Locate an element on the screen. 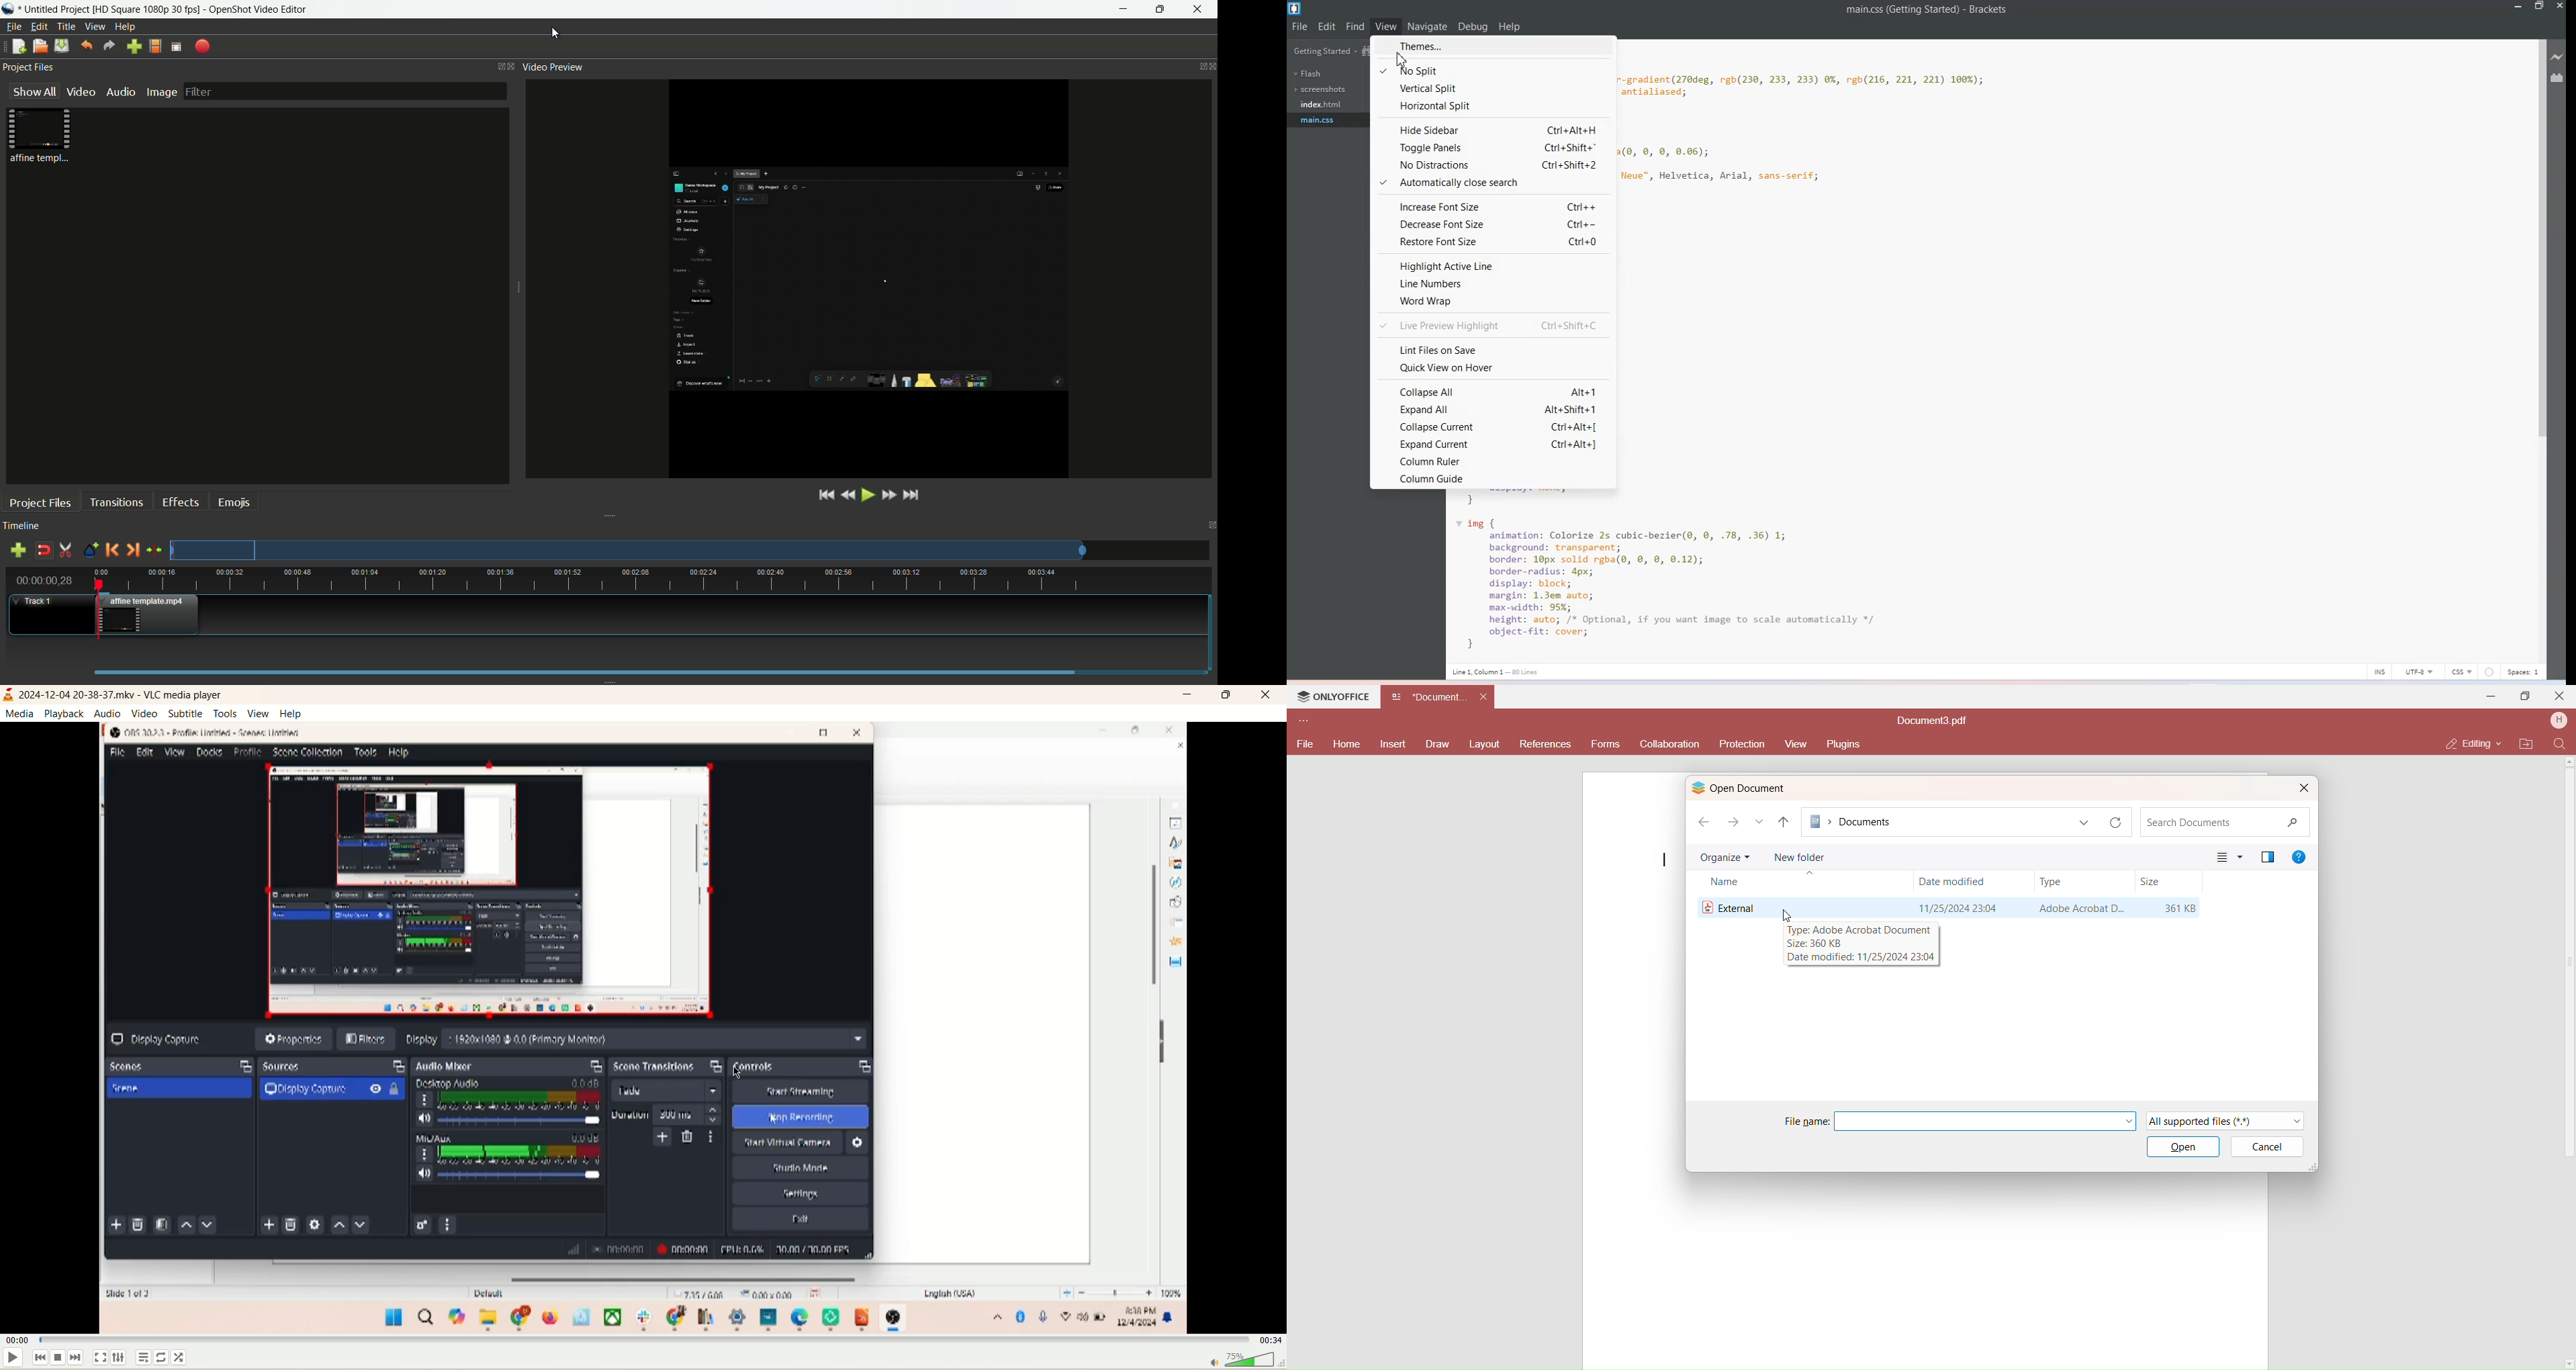 The height and width of the screenshot is (1372, 2576). Collapse current is located at coordinates (1494, 426).